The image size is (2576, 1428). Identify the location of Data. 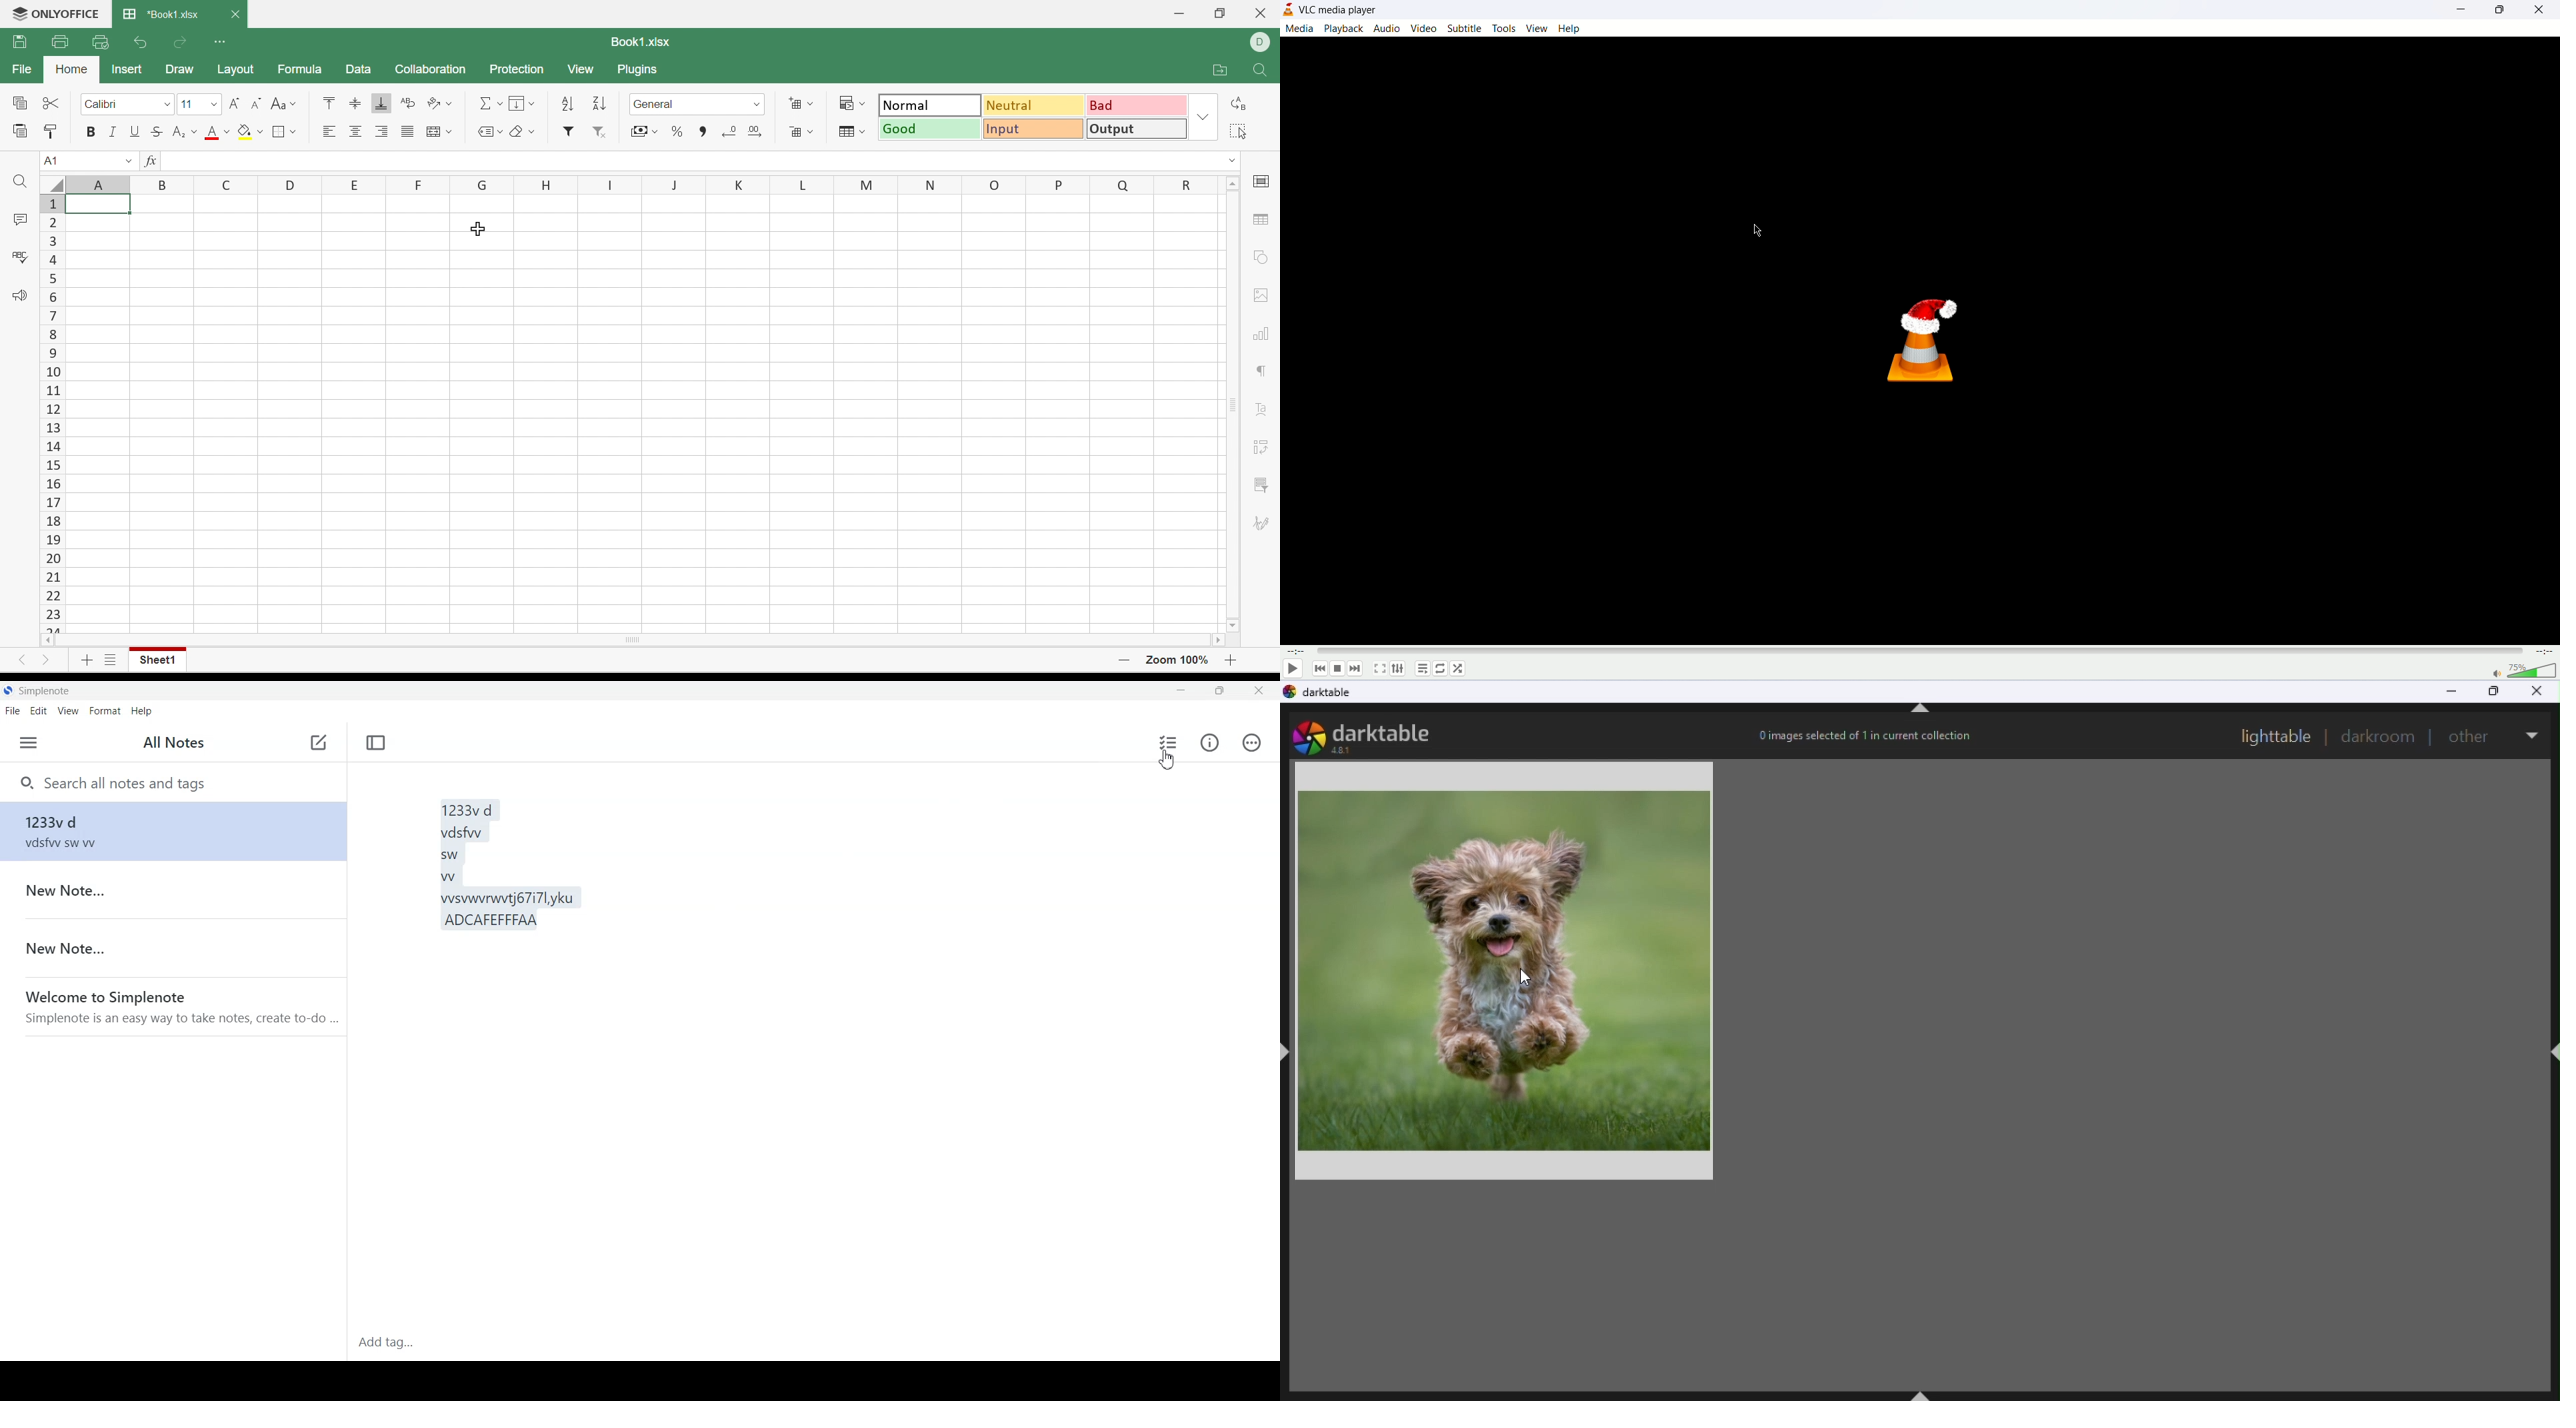
(359, 70).